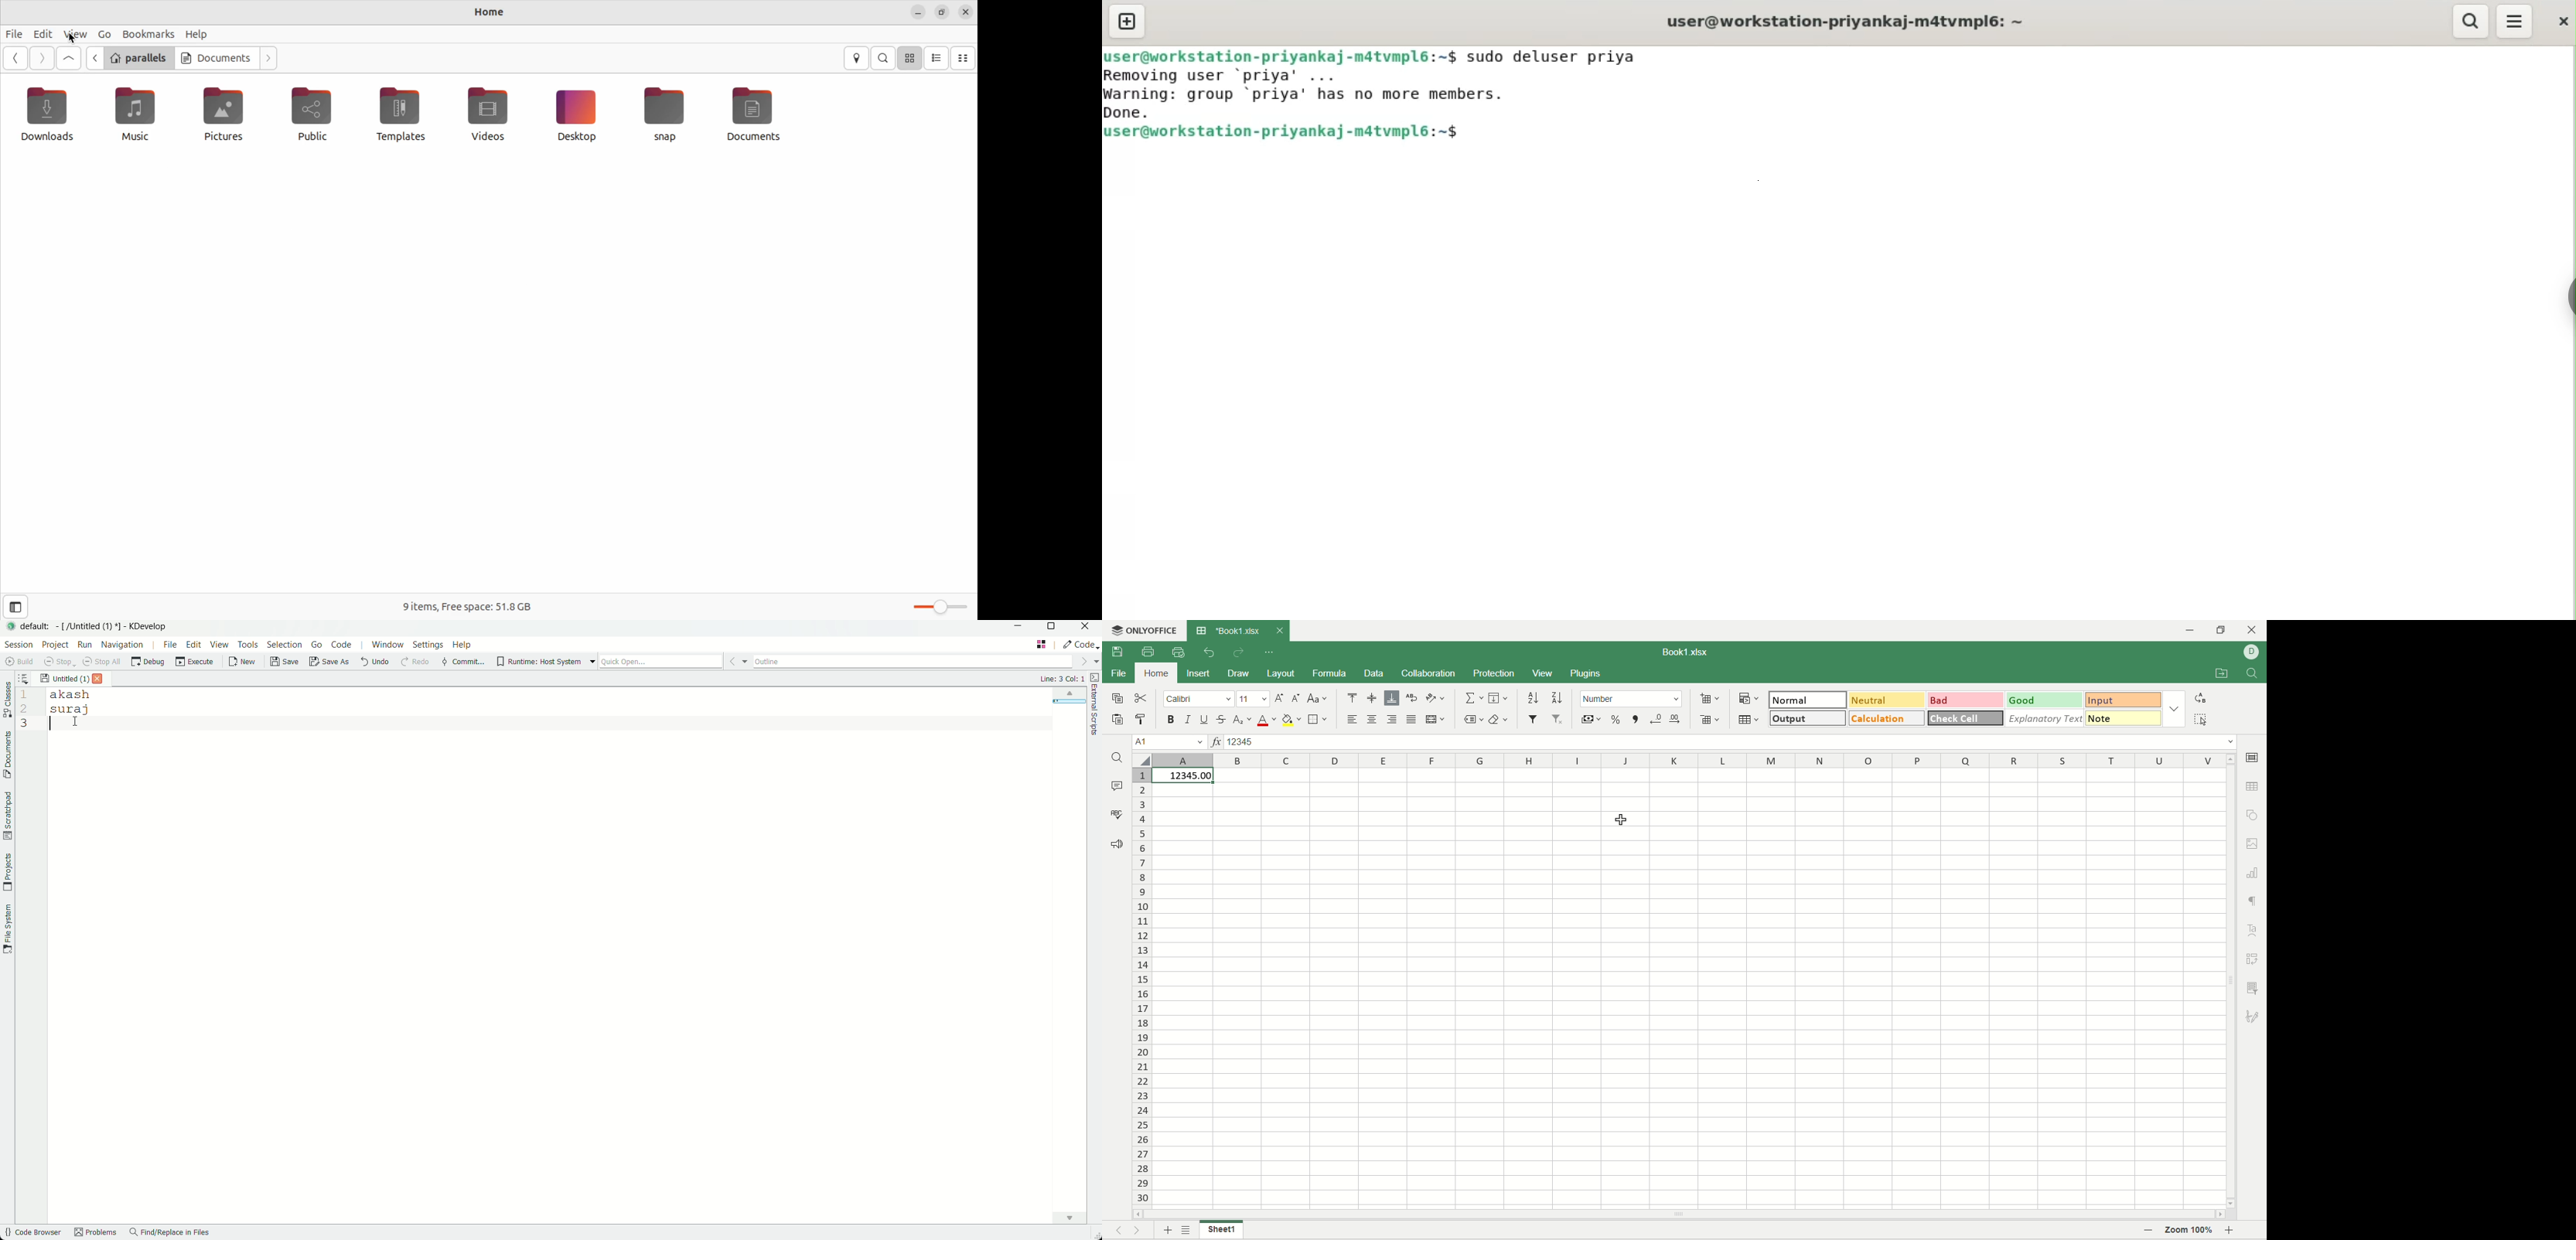  I want to click on bad, so click(1966, 699).